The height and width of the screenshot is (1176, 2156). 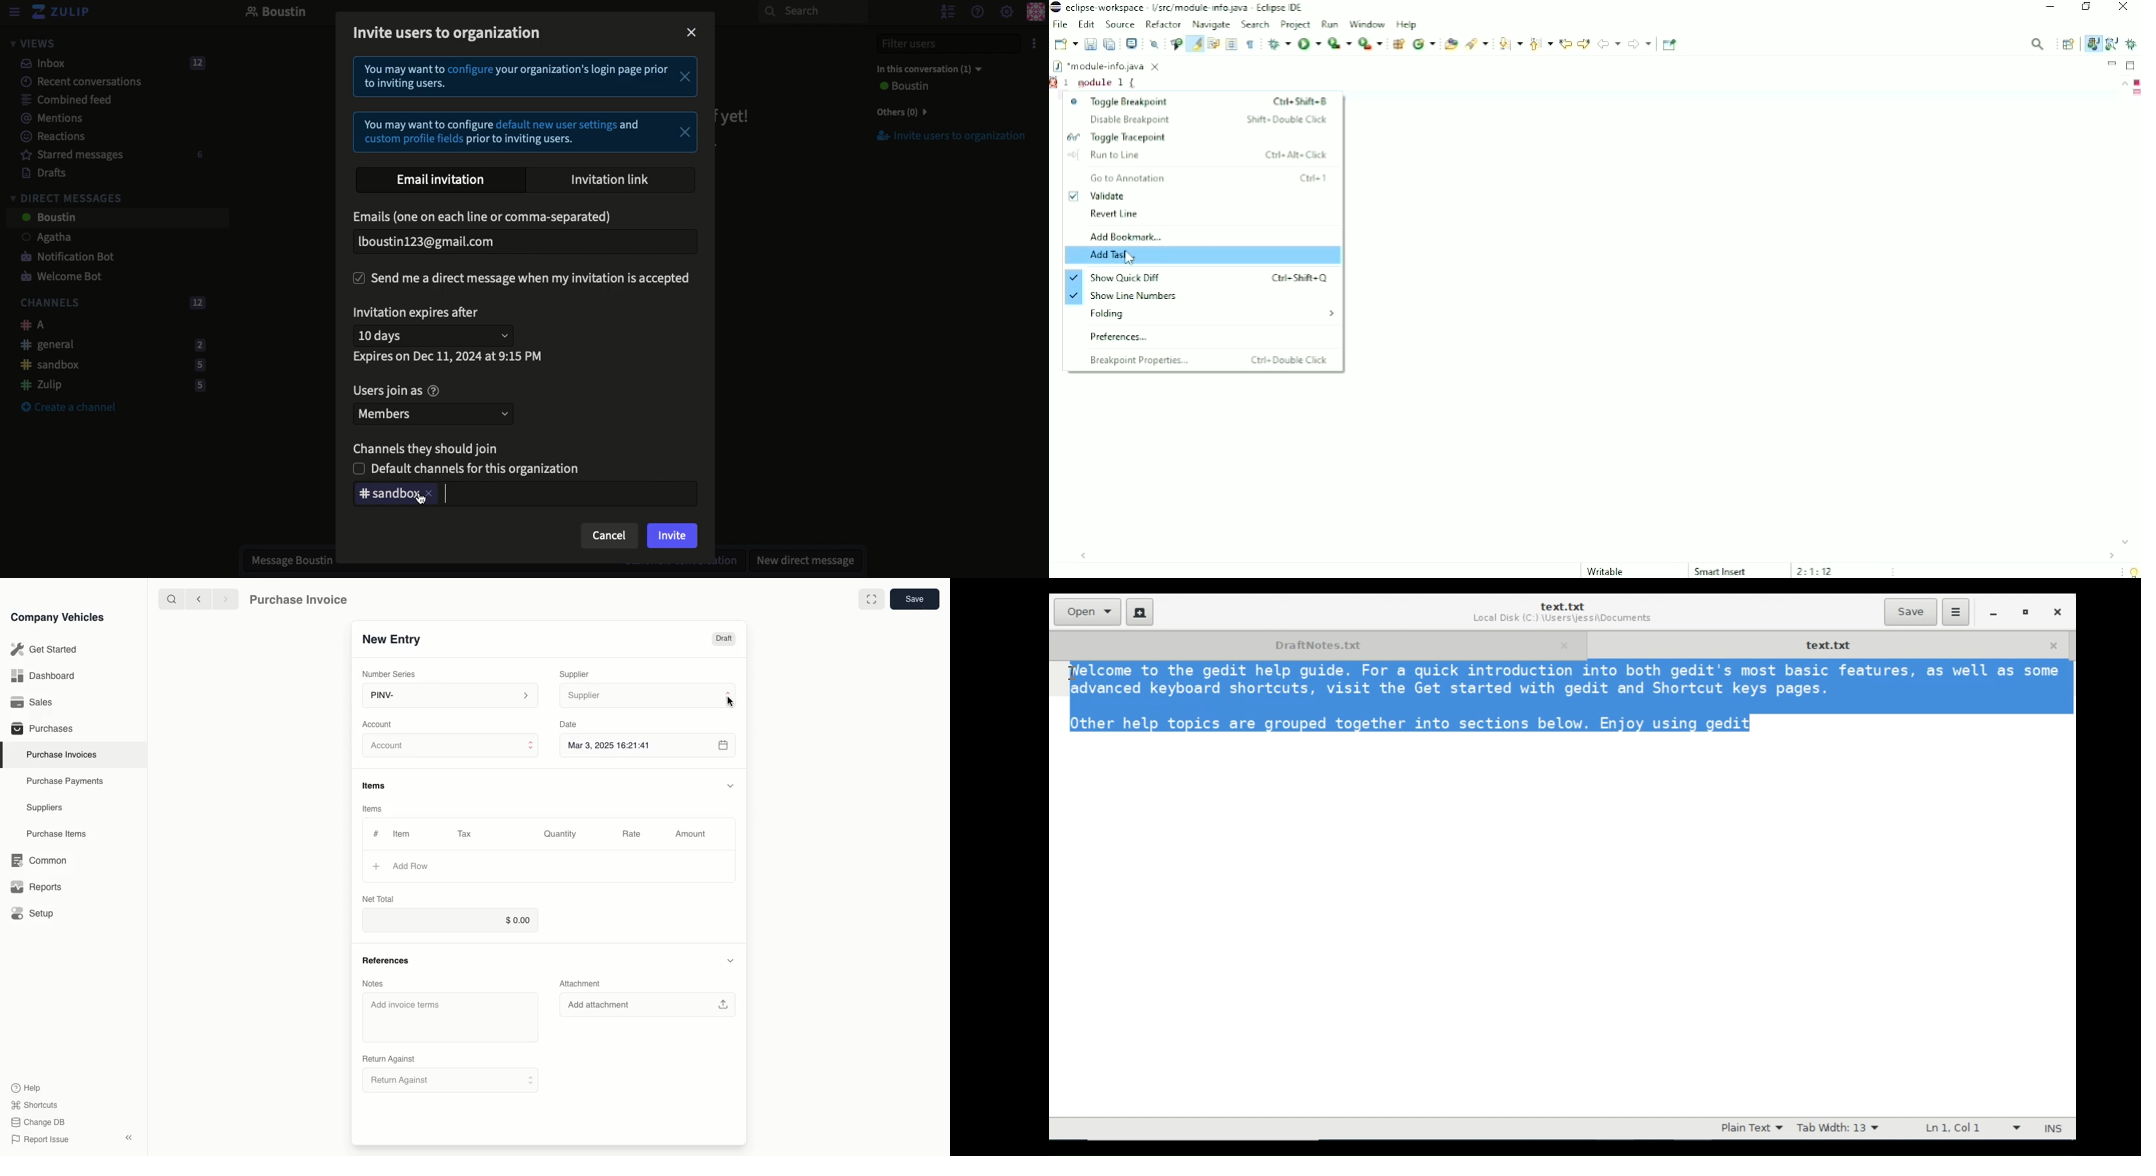 I want to click on Zulip, so click(x=62, y=12).